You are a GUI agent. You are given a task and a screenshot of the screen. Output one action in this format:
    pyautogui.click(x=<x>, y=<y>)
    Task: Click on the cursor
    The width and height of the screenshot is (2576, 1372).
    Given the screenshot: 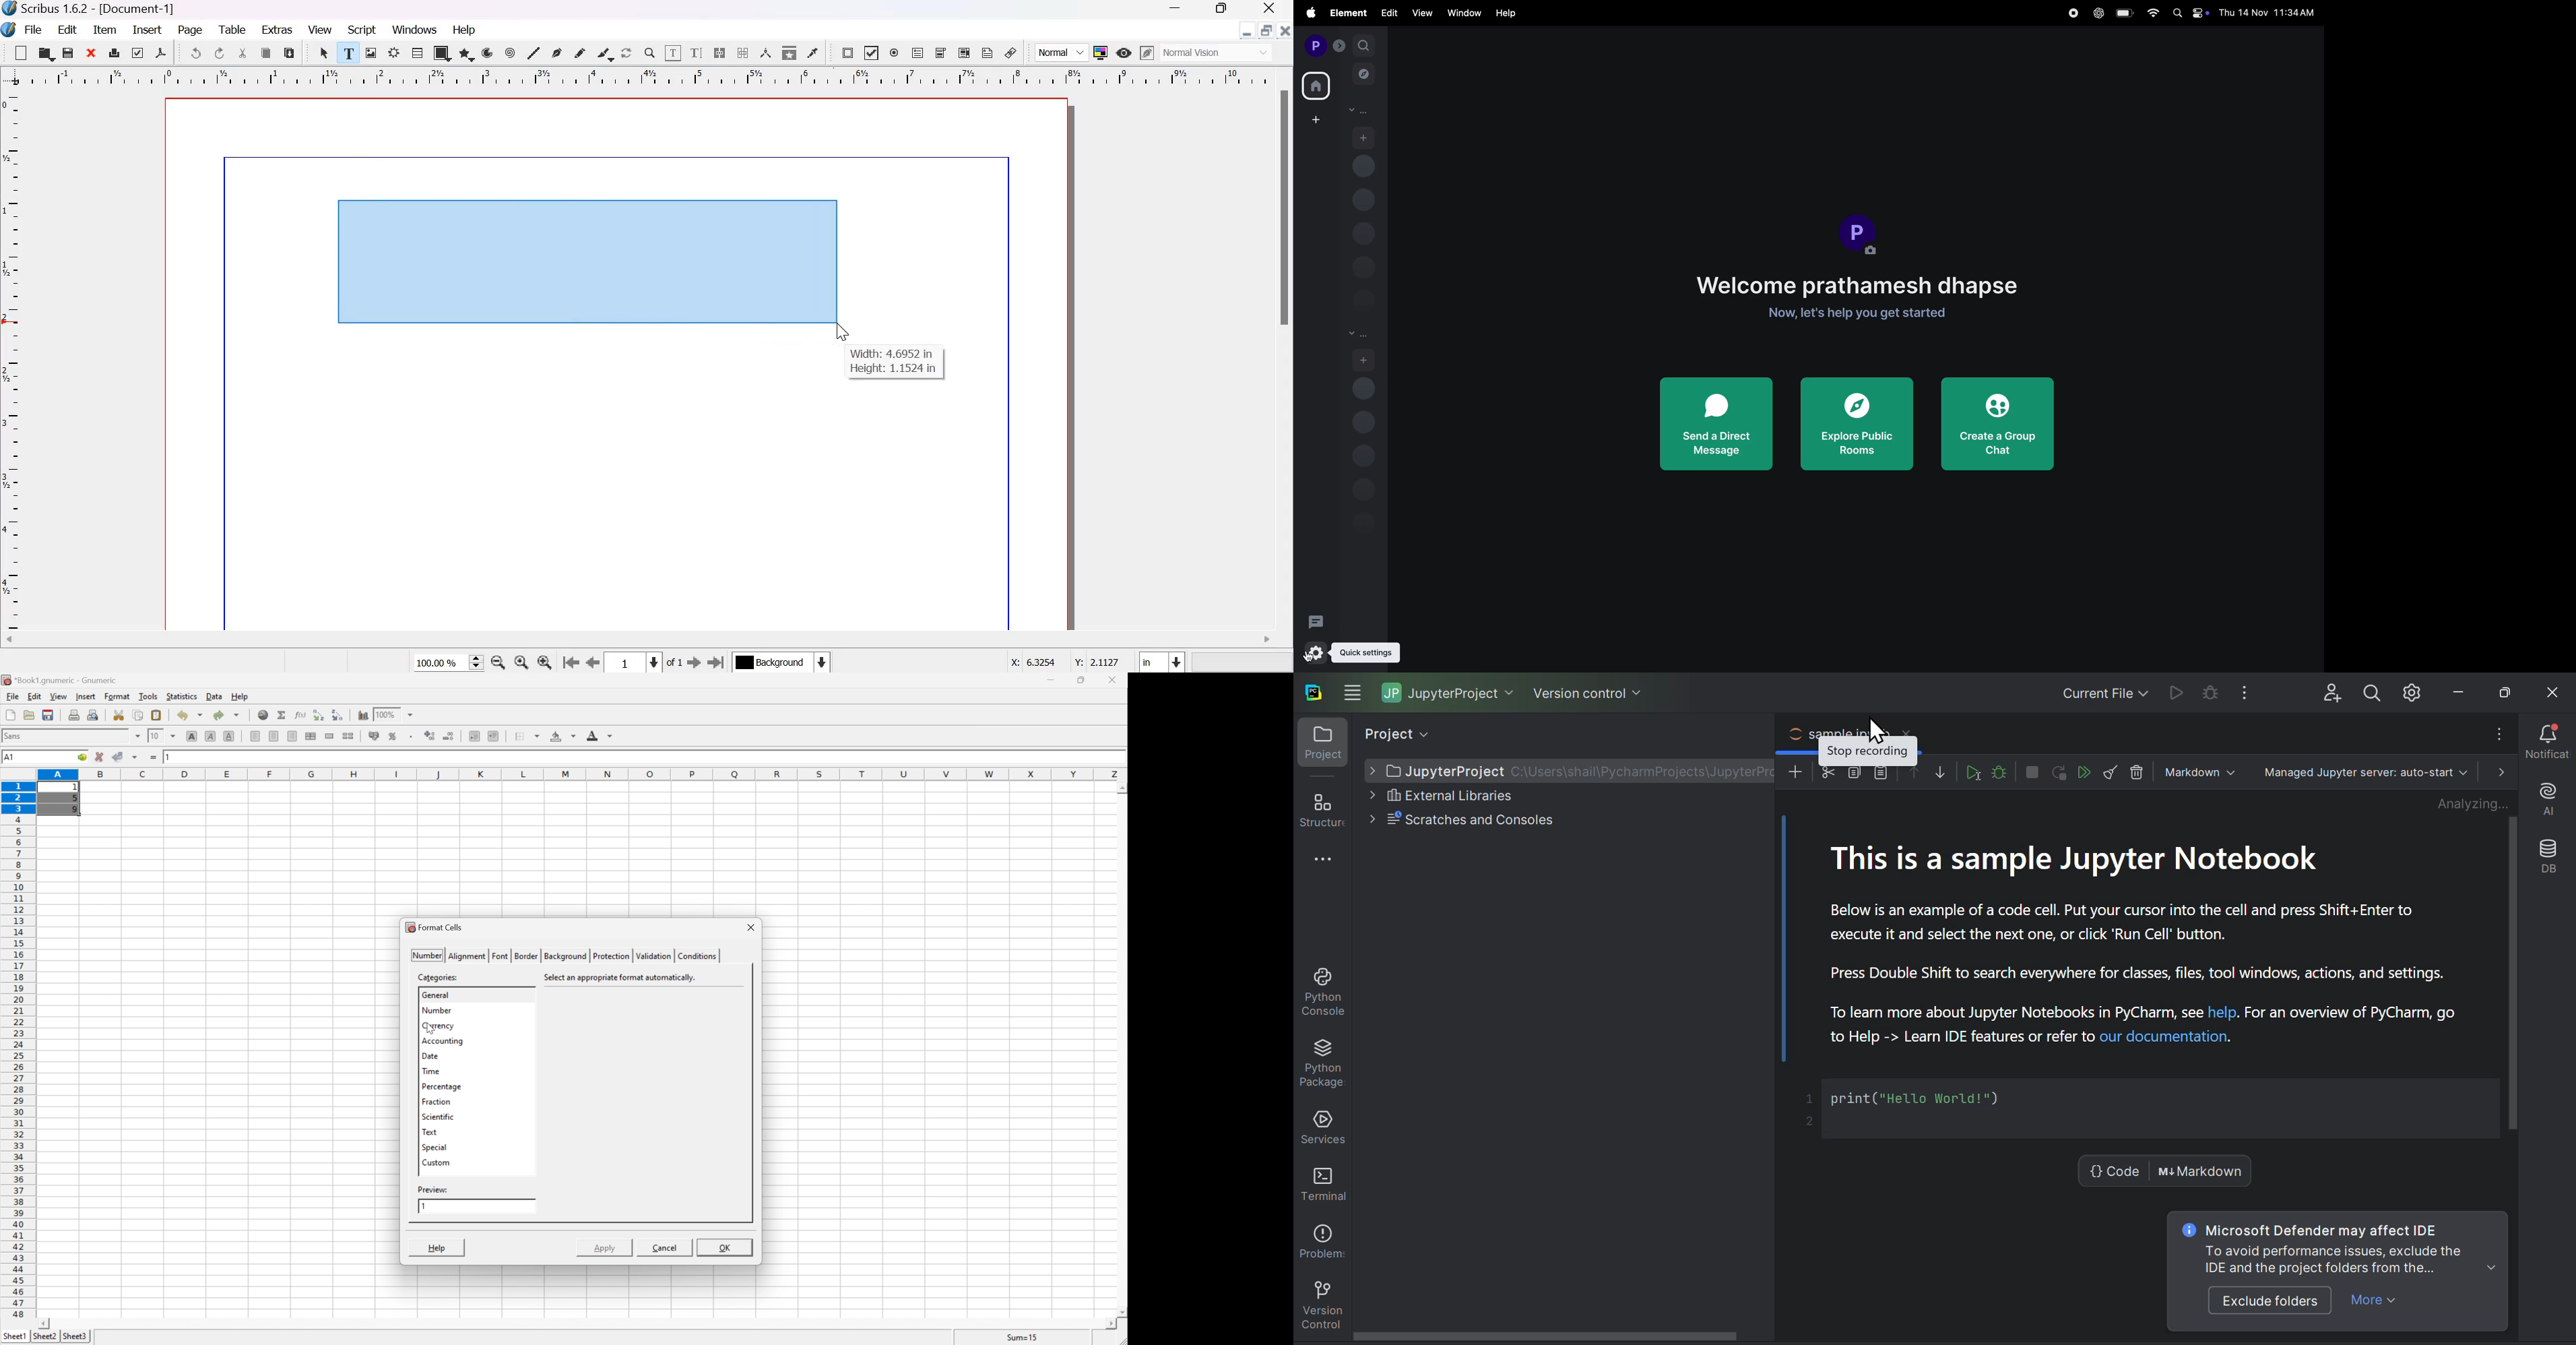 What is the action you would take?
    pyautogui.click(x=1312, y=655)
    